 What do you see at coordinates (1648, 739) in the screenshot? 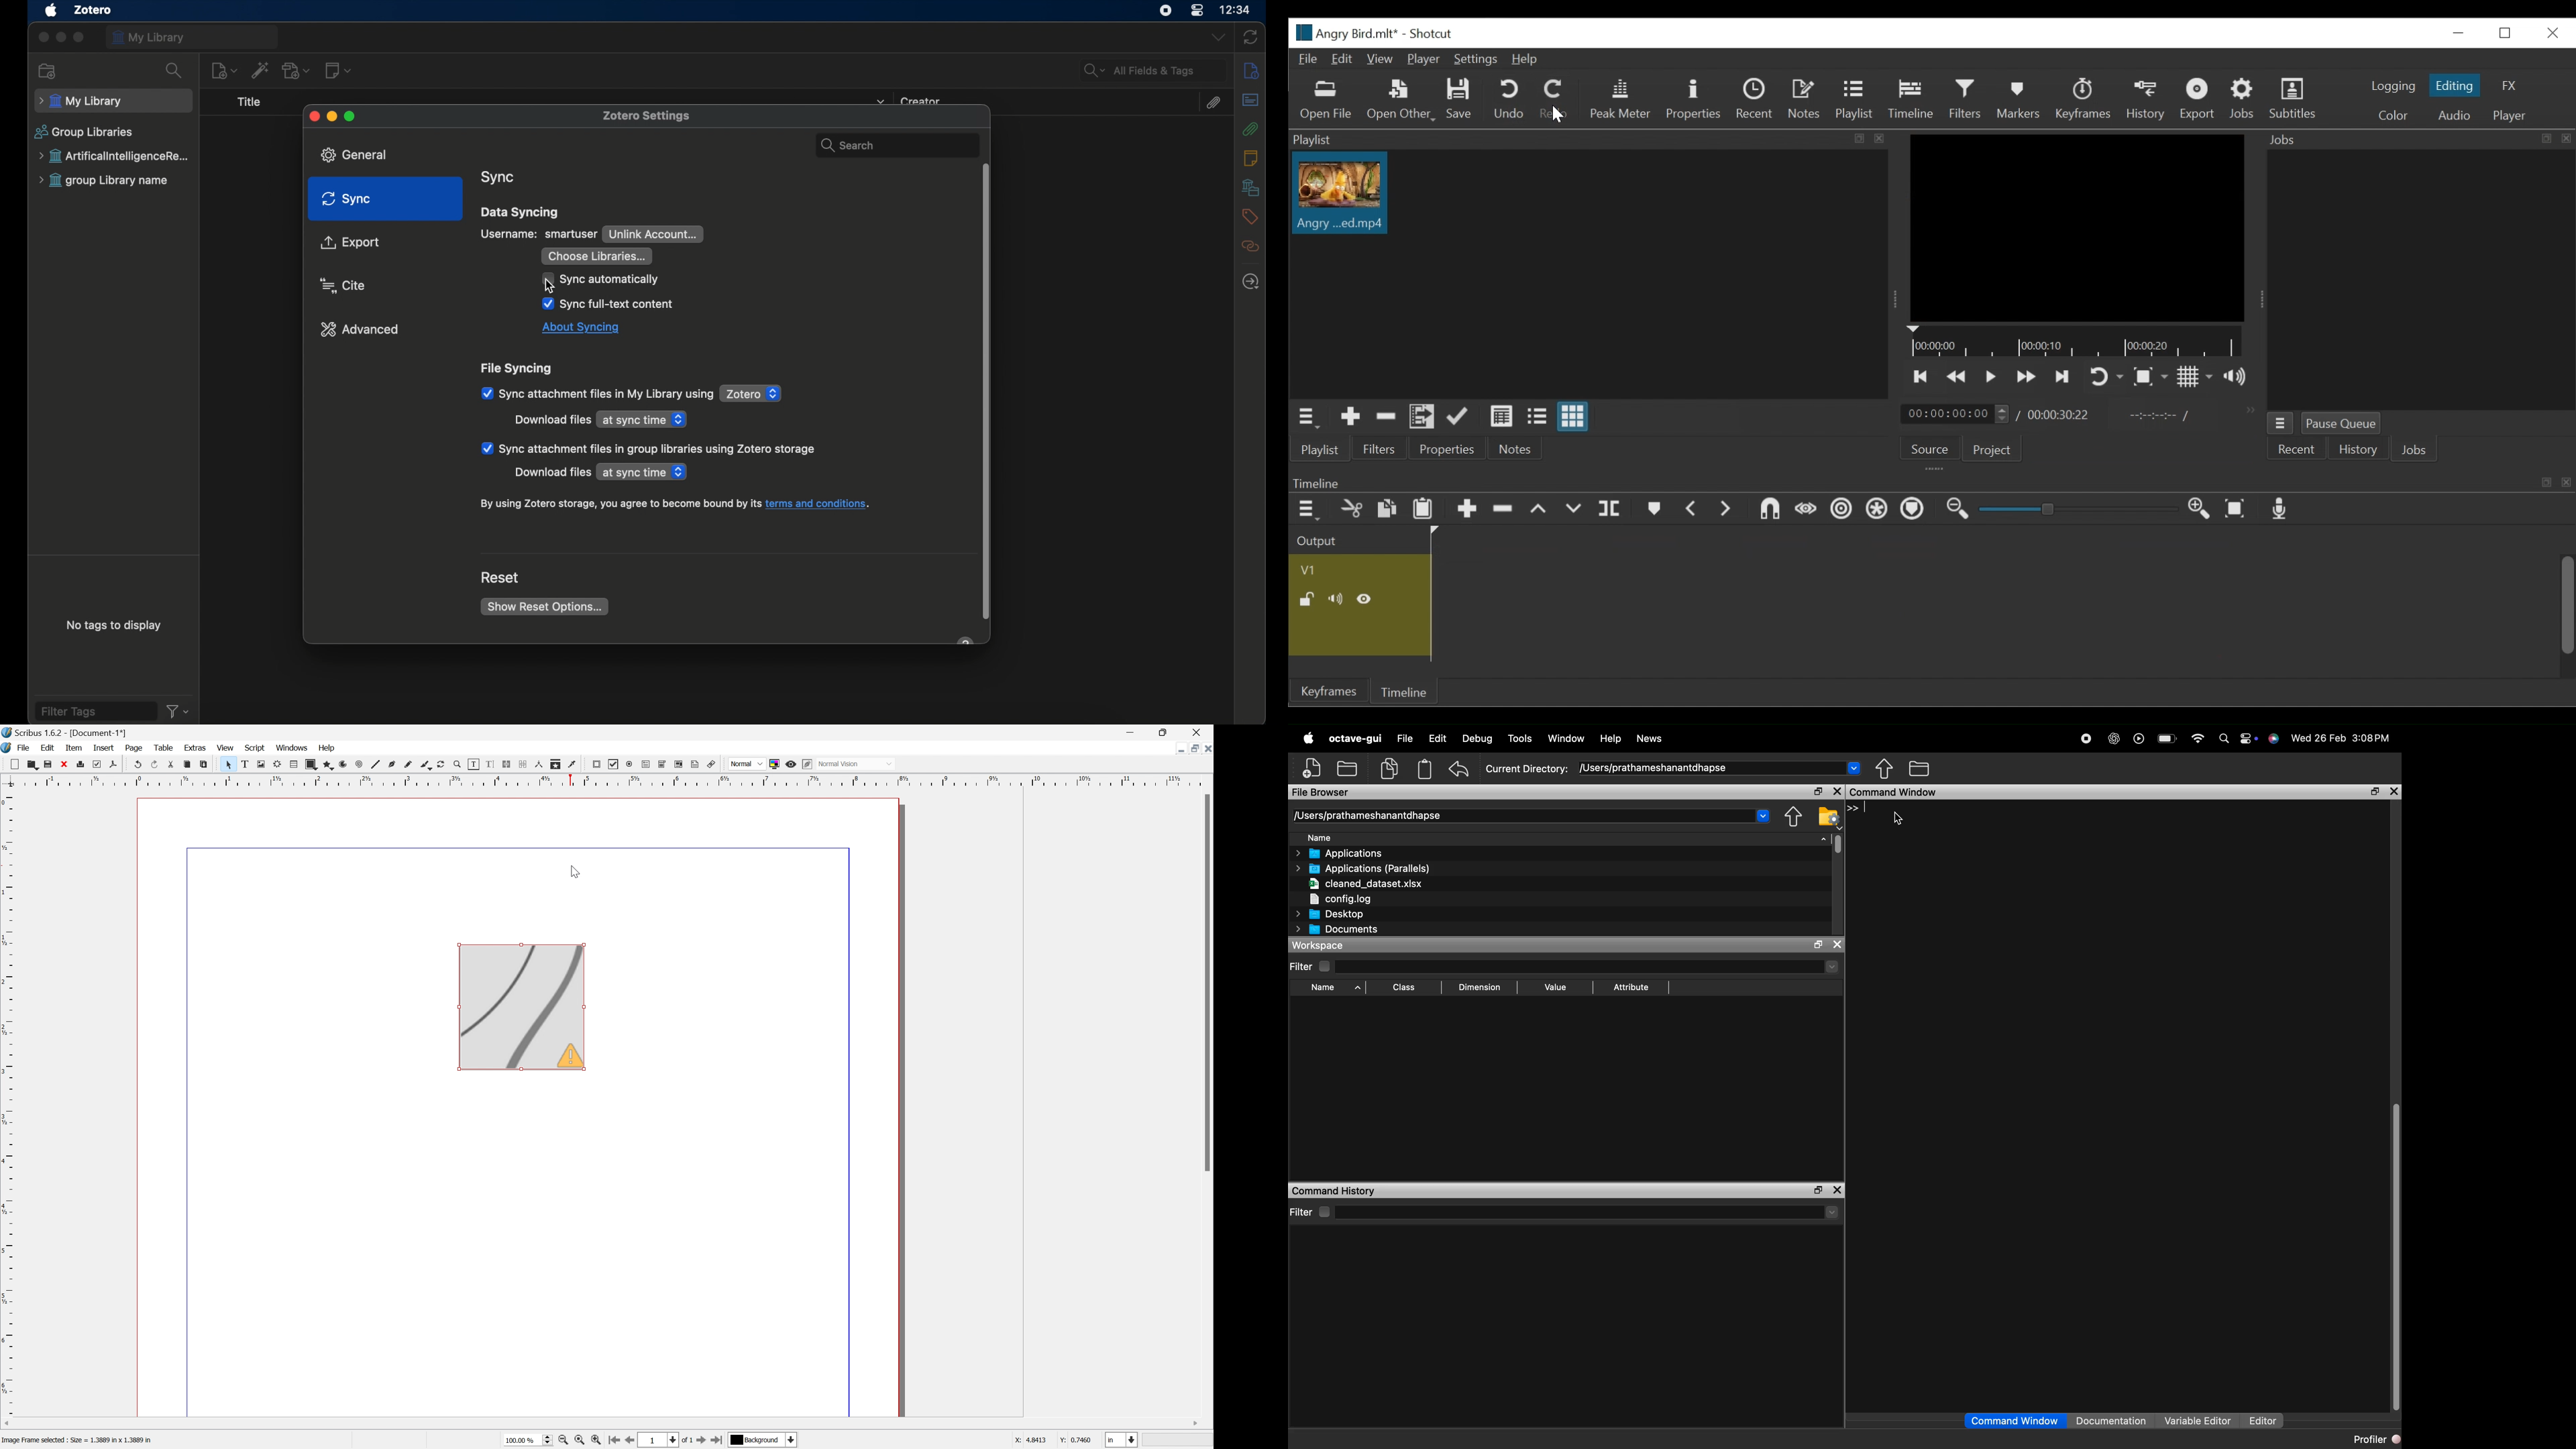
I see `News` at bounding box center [1648, 739].